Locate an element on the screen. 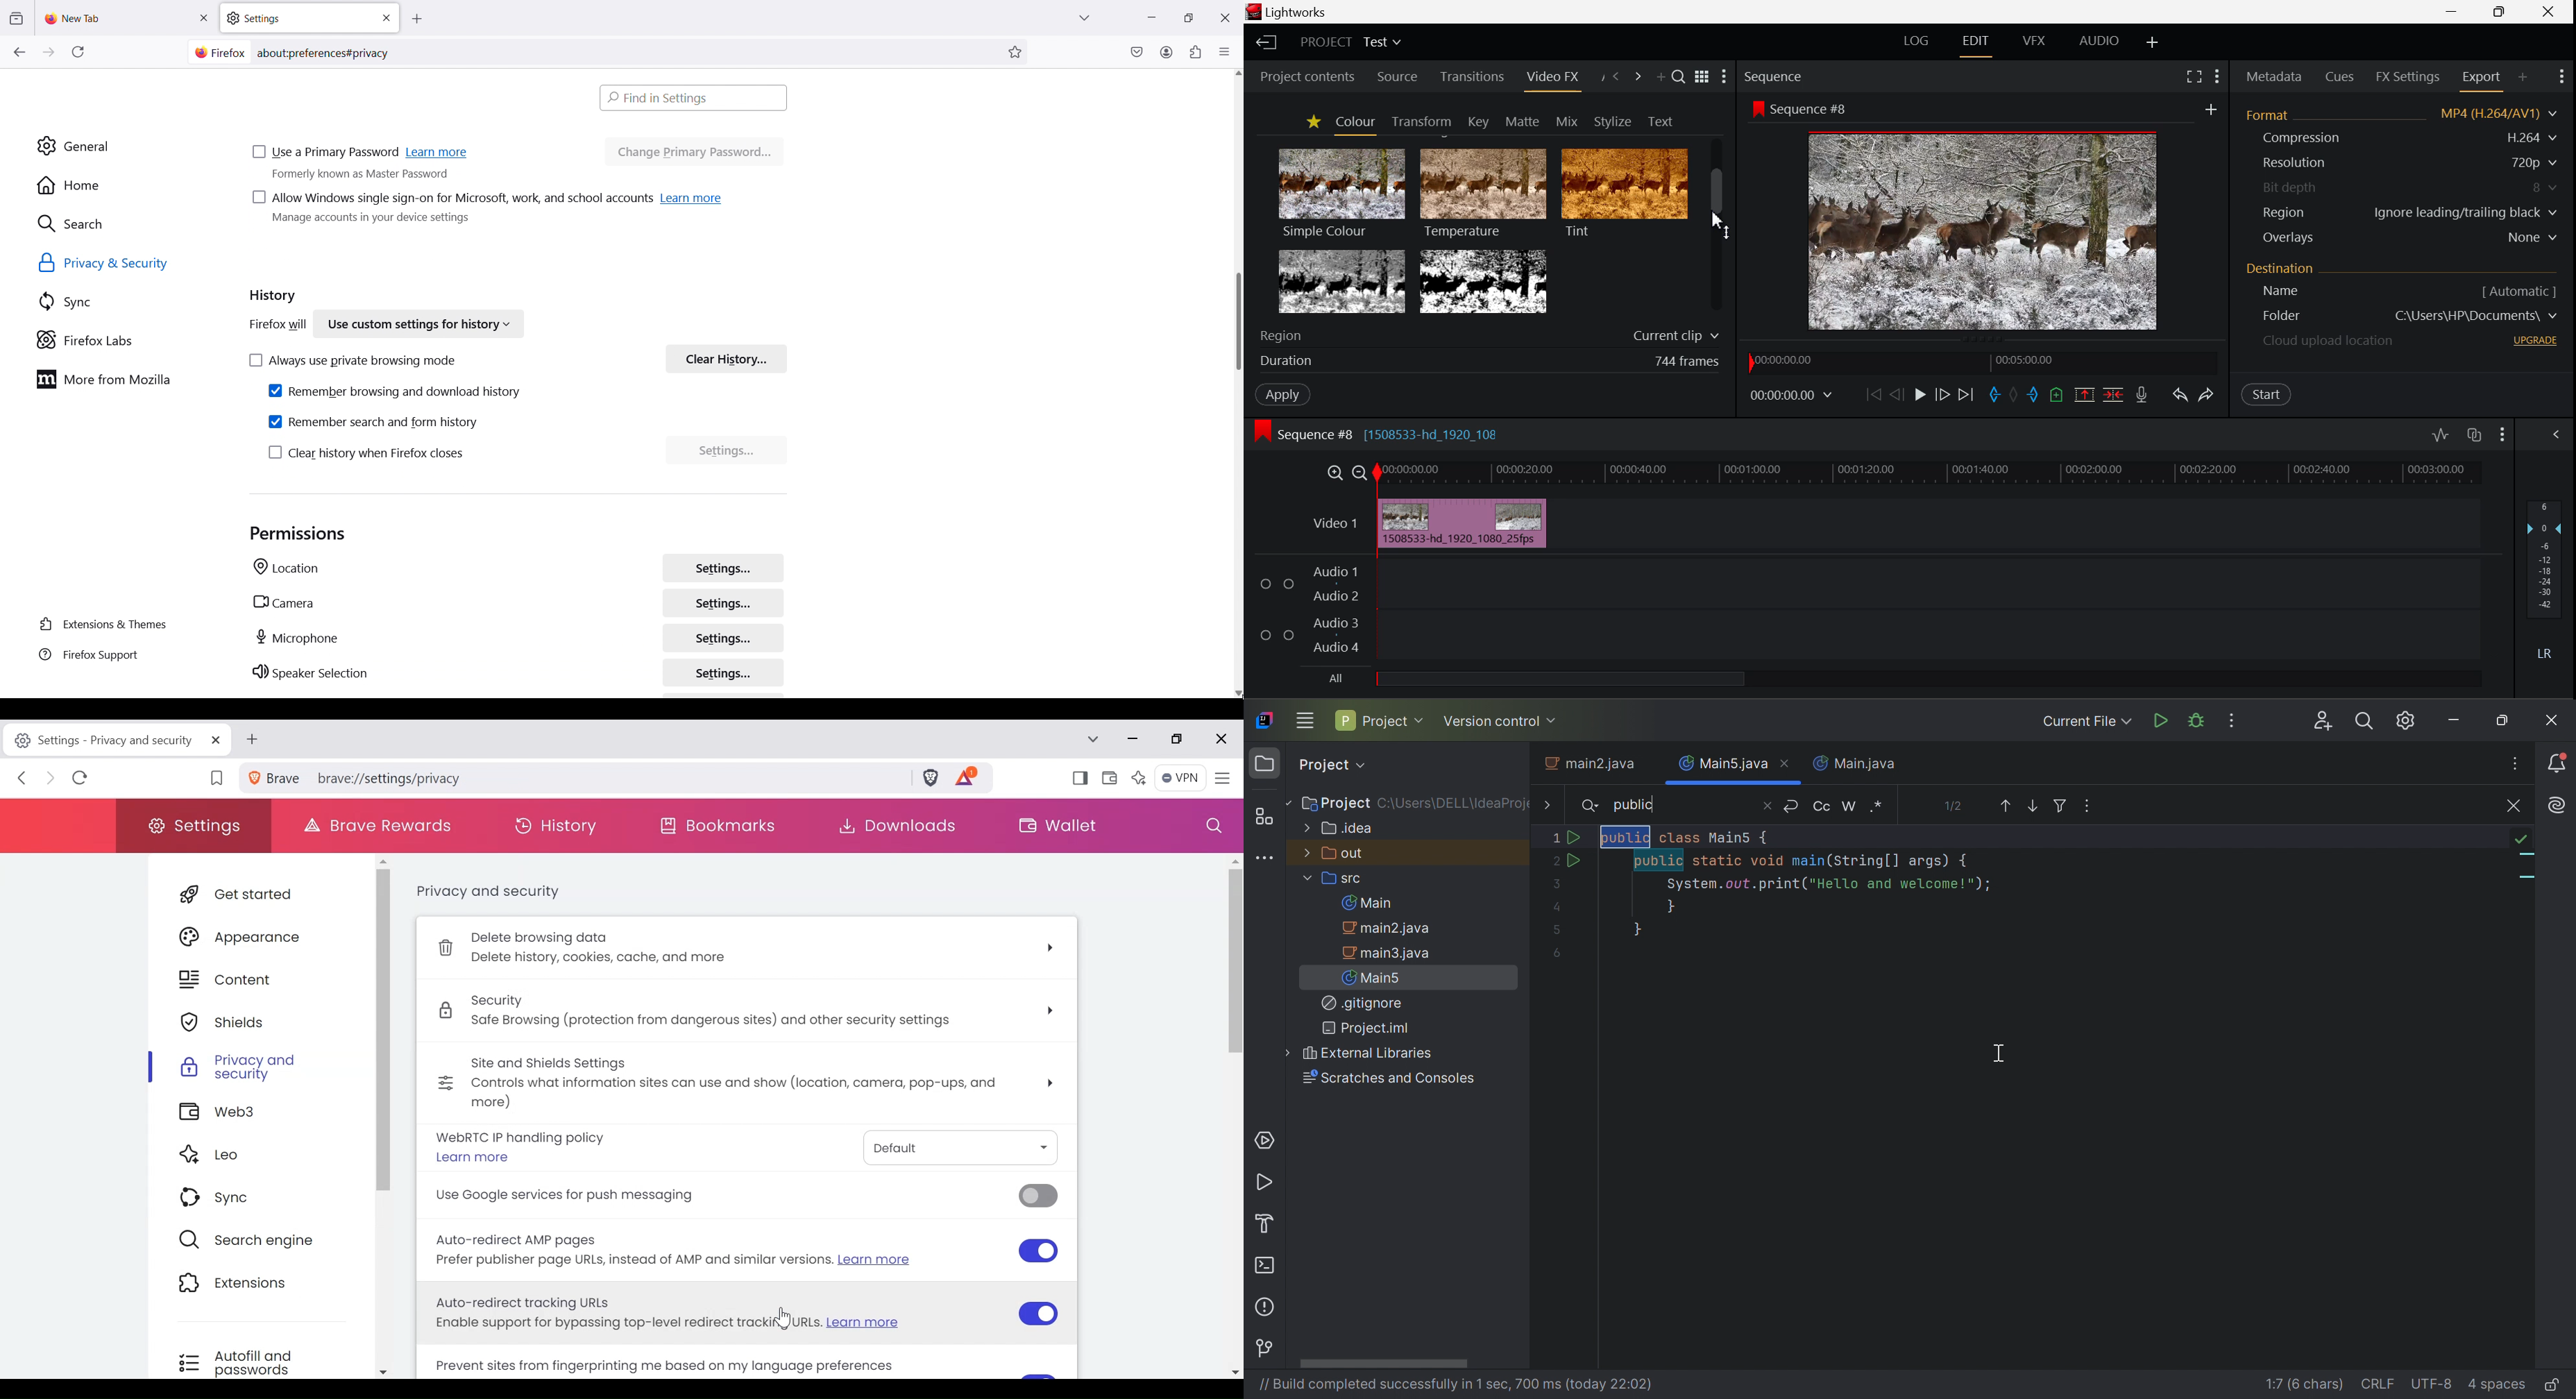 Image resolution: width=2576 pixels, height=1400 pixels. Region is located at coordinates (2285, 212).